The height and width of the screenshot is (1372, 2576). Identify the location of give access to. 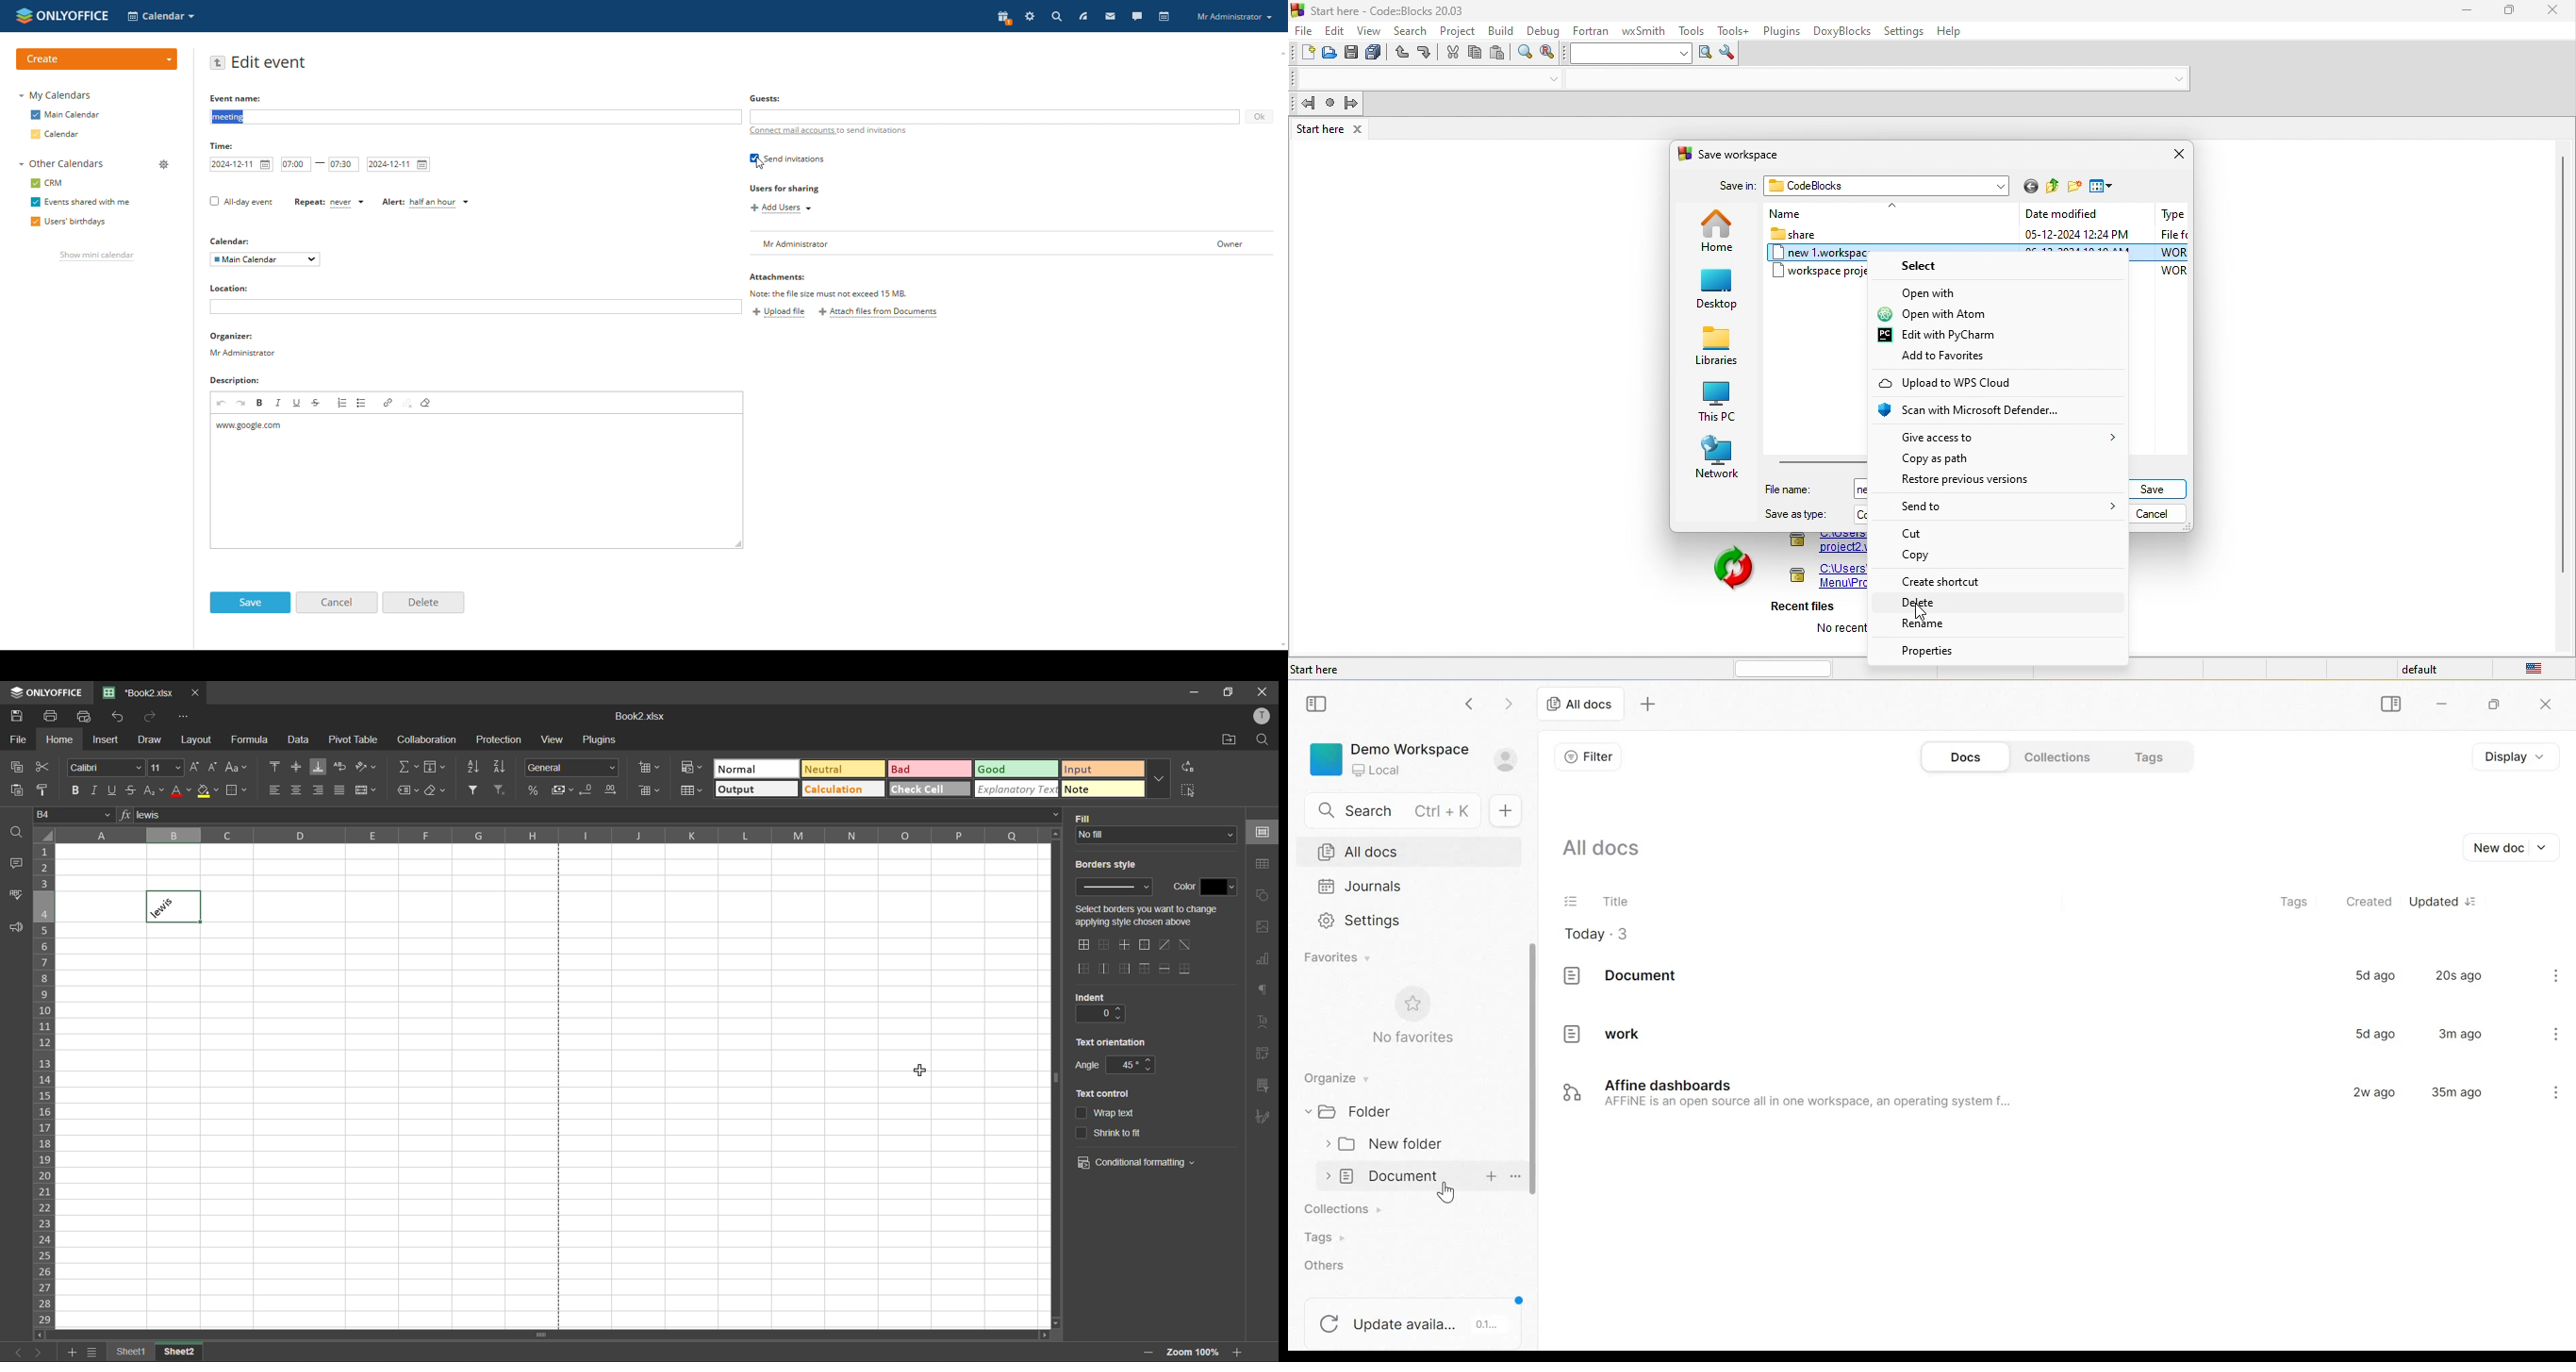
(2001, 436).